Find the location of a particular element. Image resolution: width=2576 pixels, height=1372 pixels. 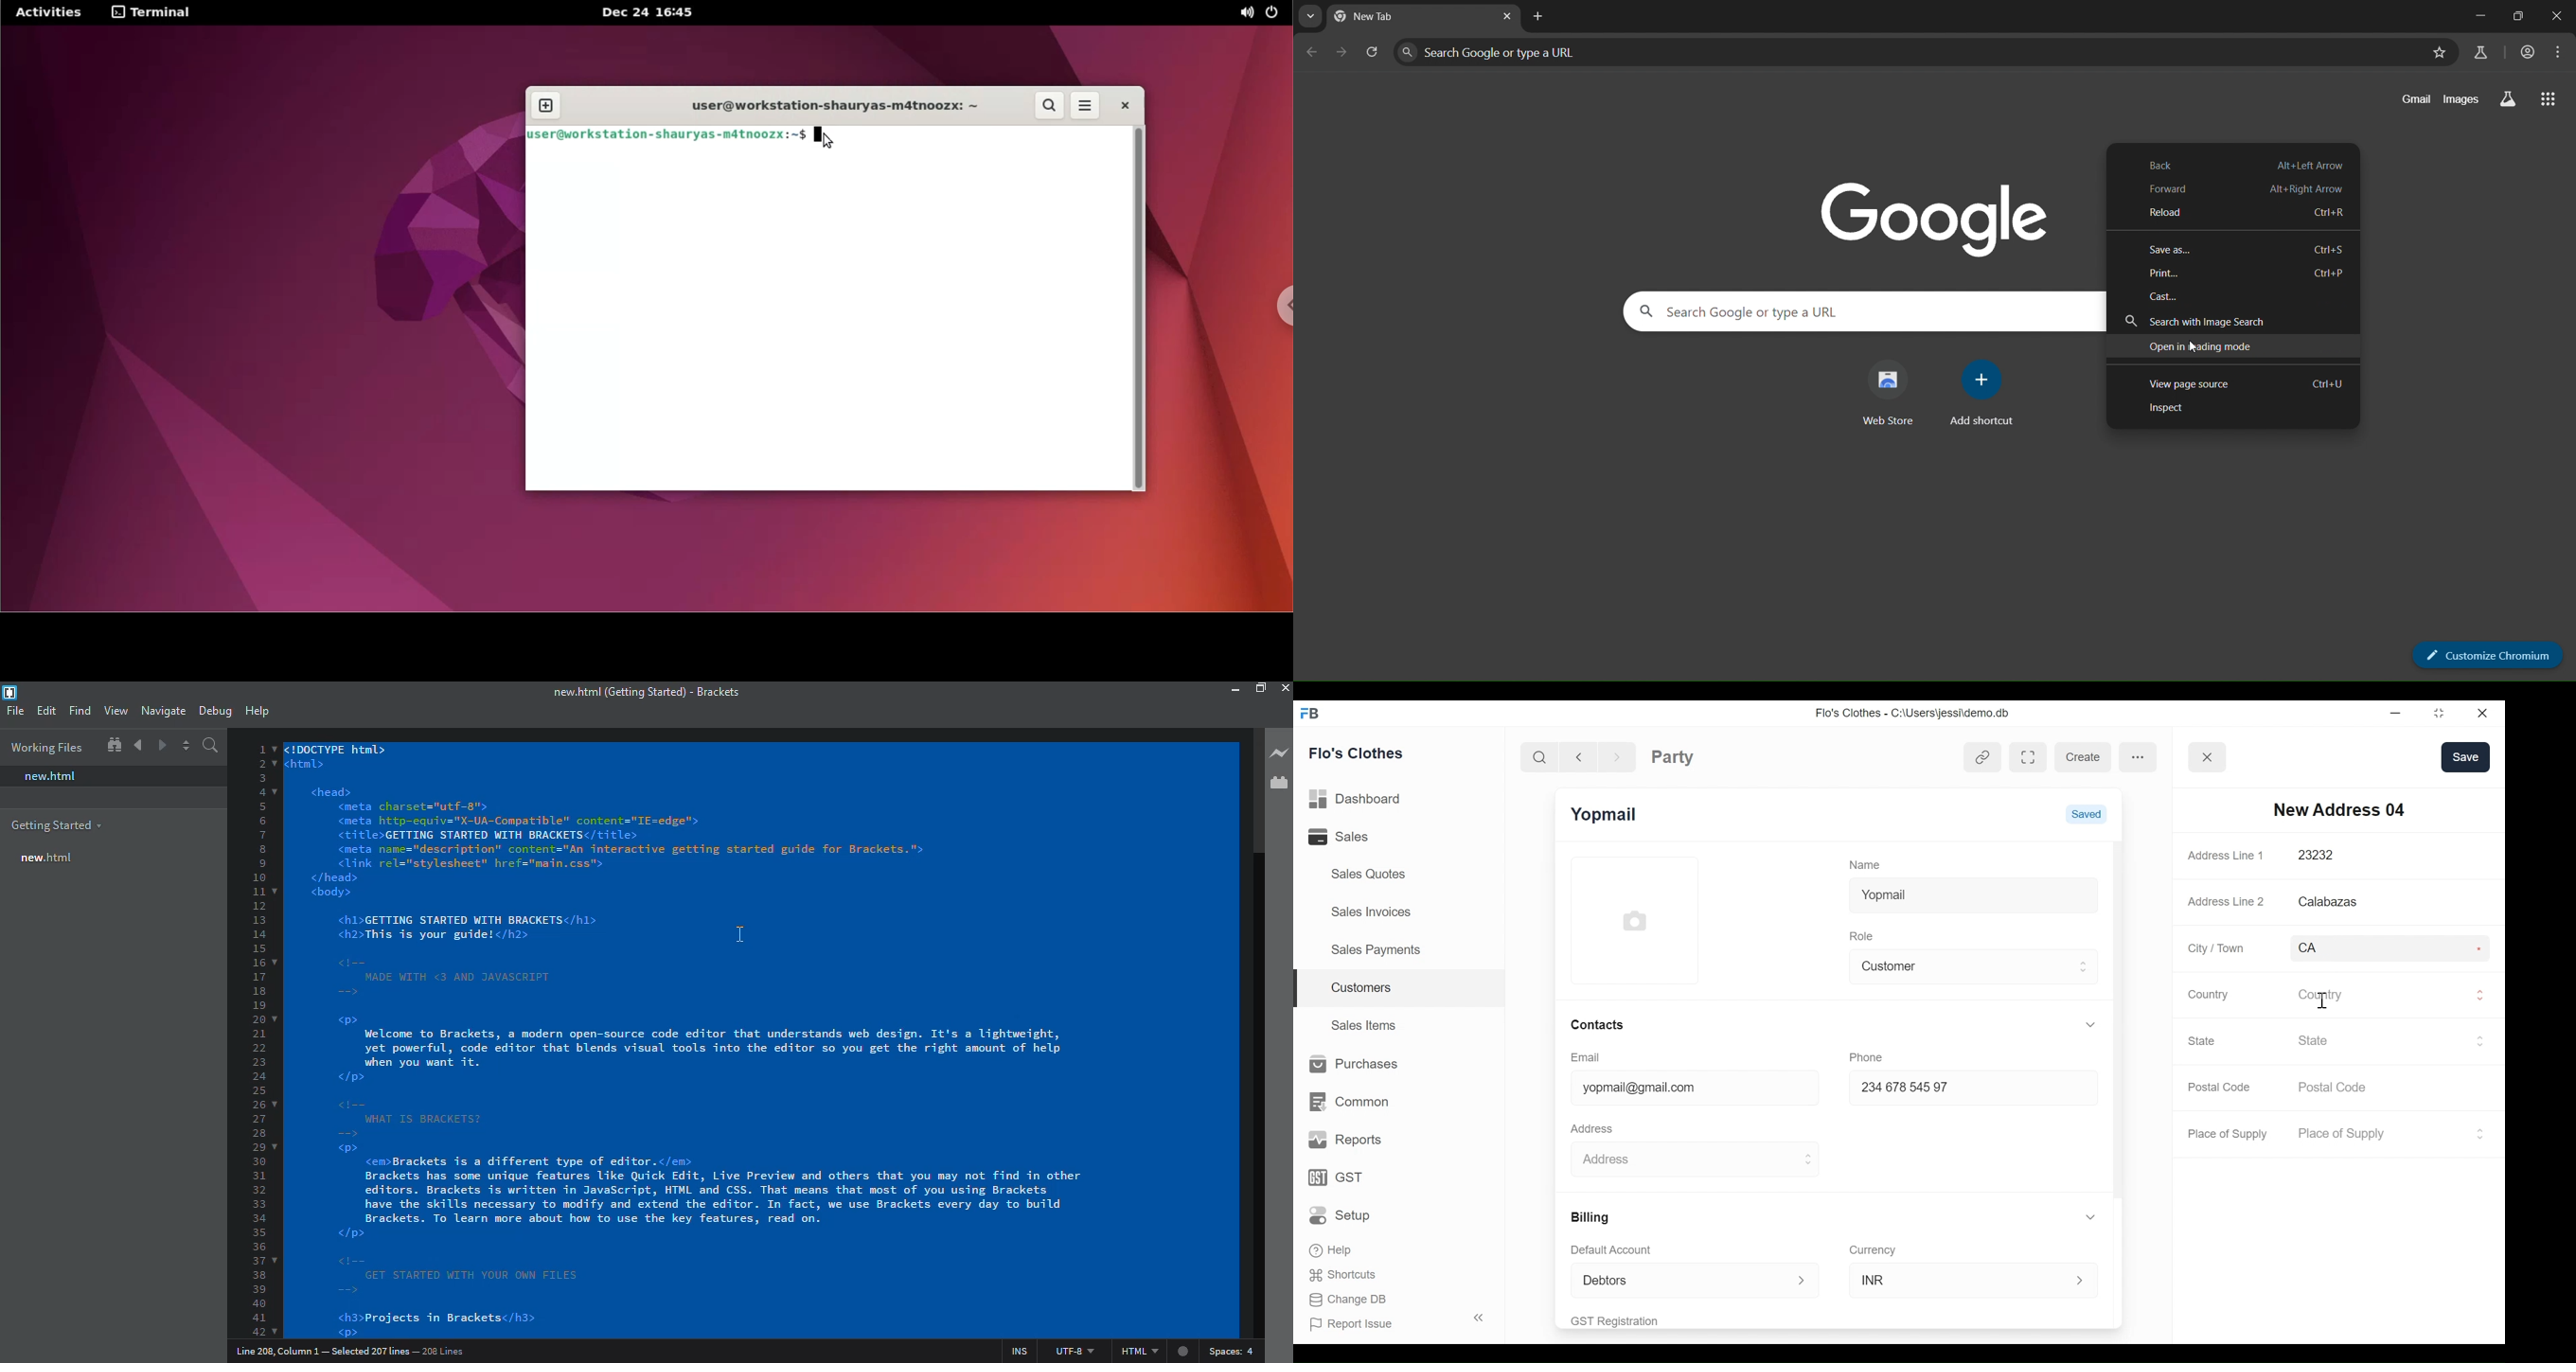

Navigate Forward is located at coordinates (1617, 755).